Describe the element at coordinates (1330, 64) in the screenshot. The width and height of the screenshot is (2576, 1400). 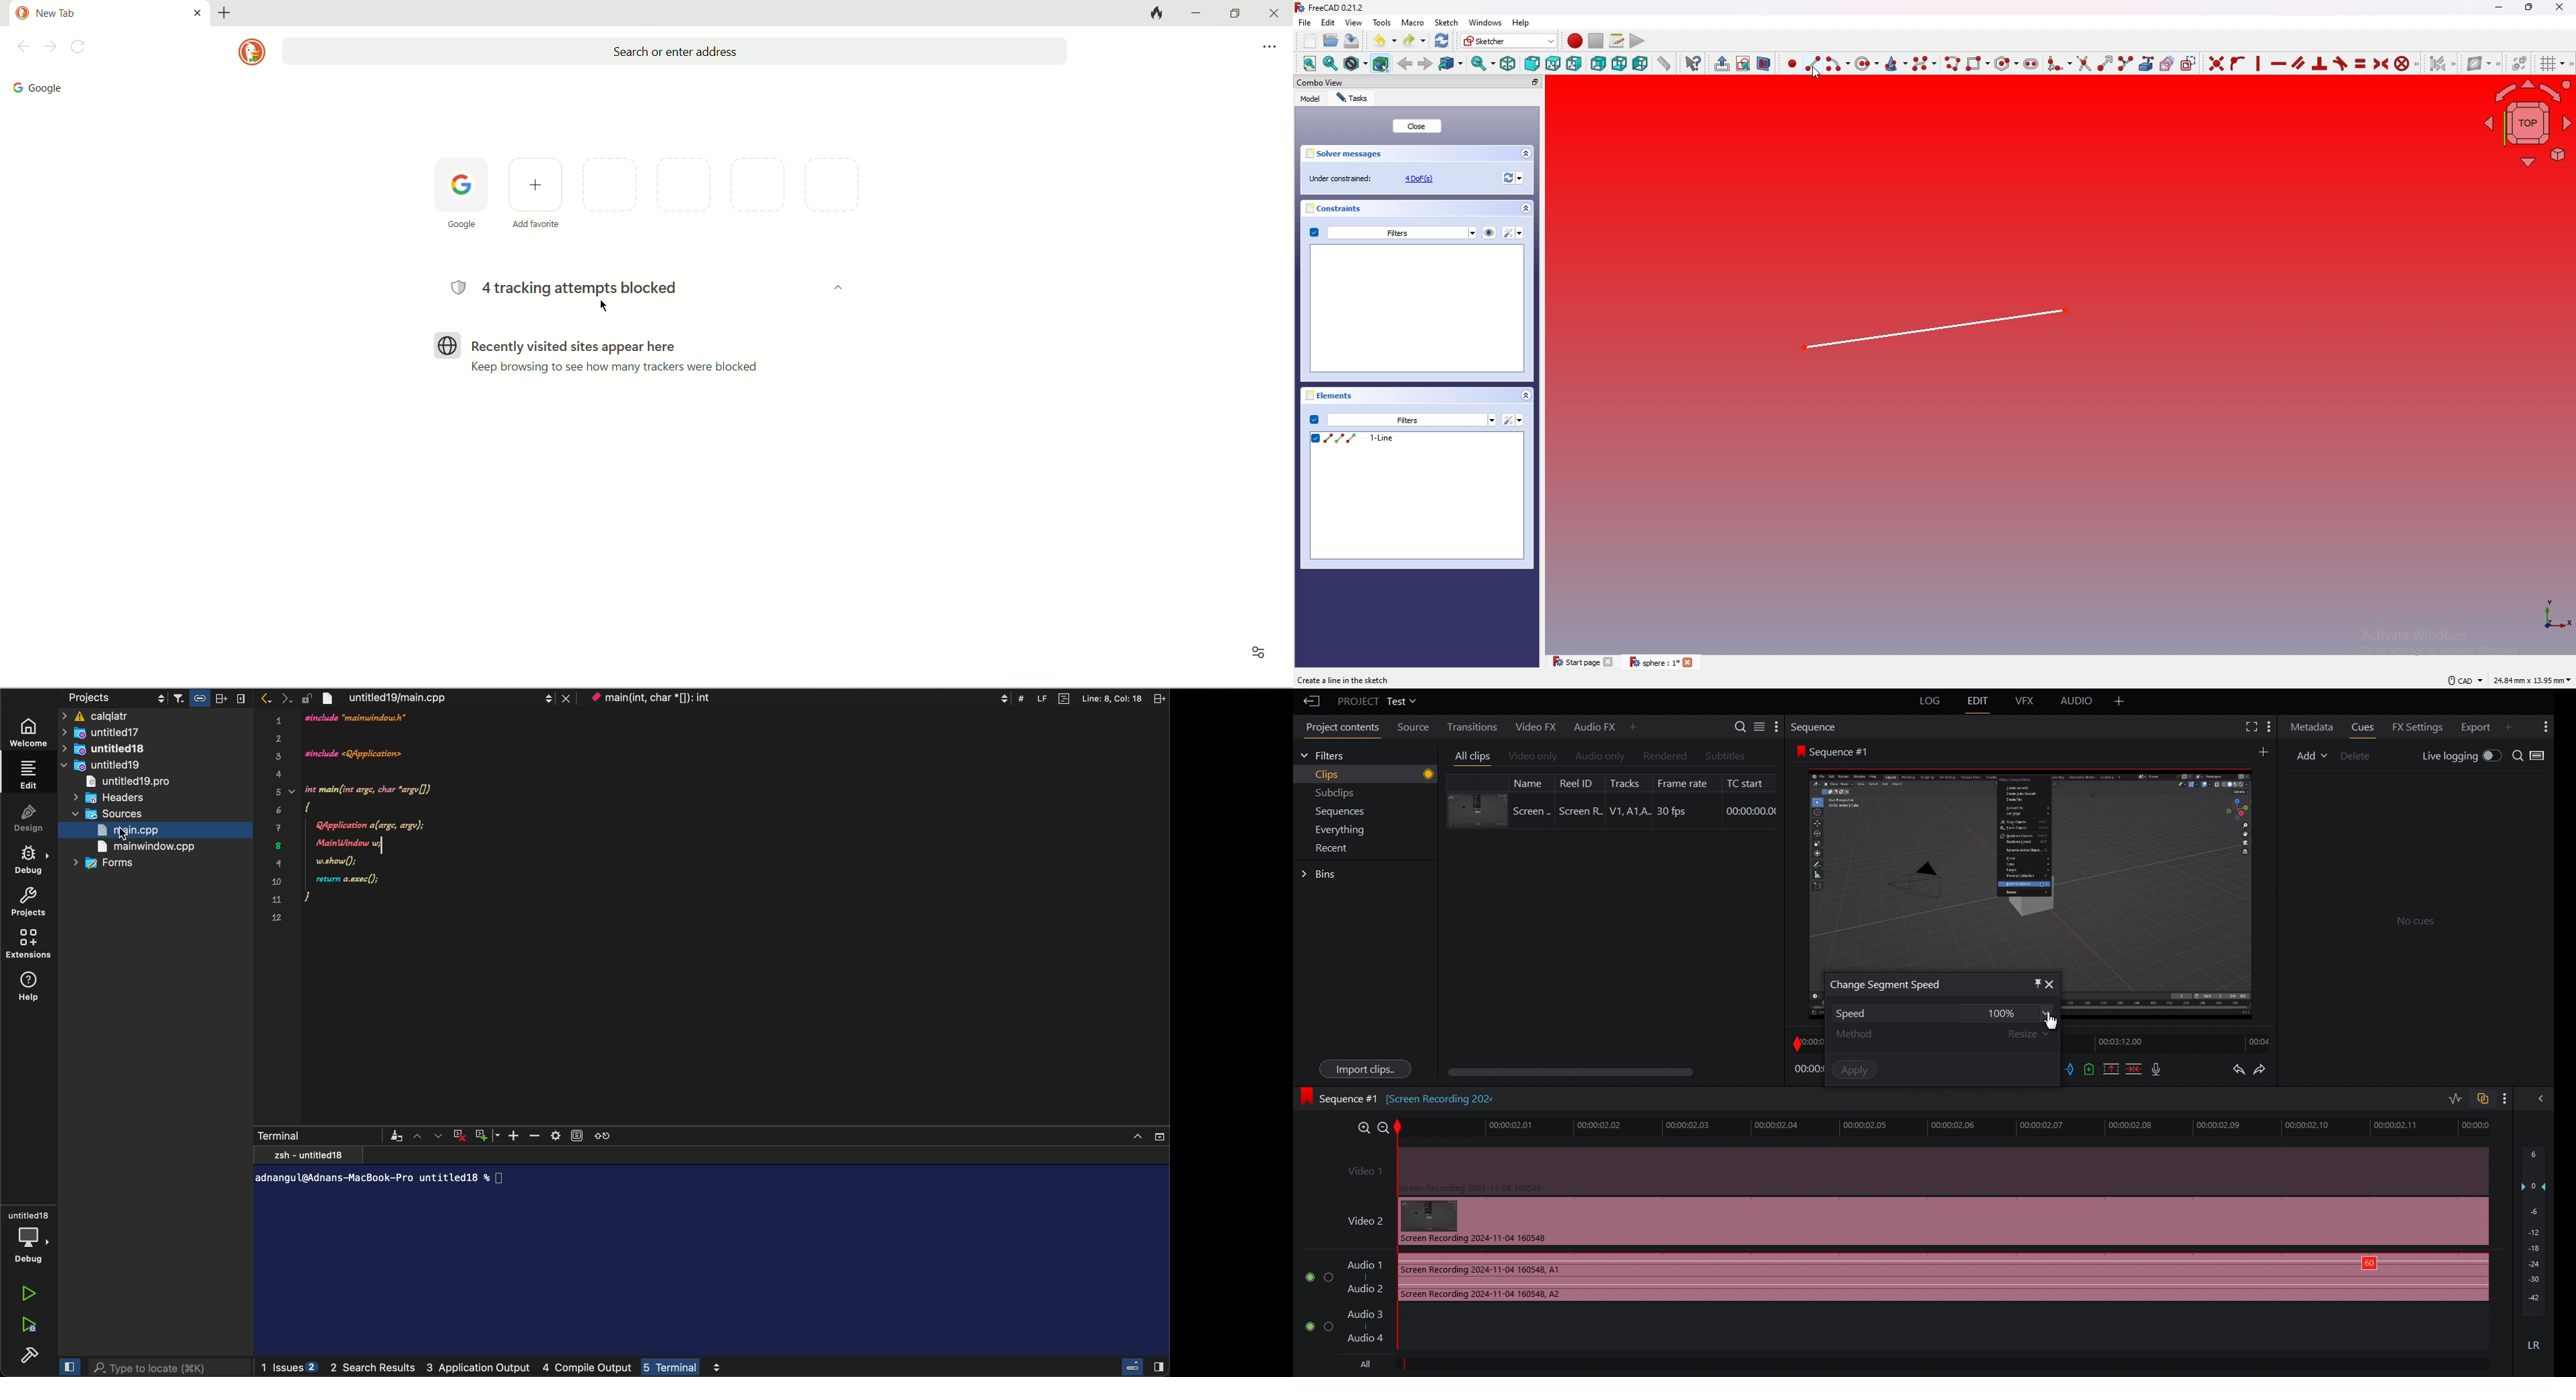
I see `Fit selection` at that location.